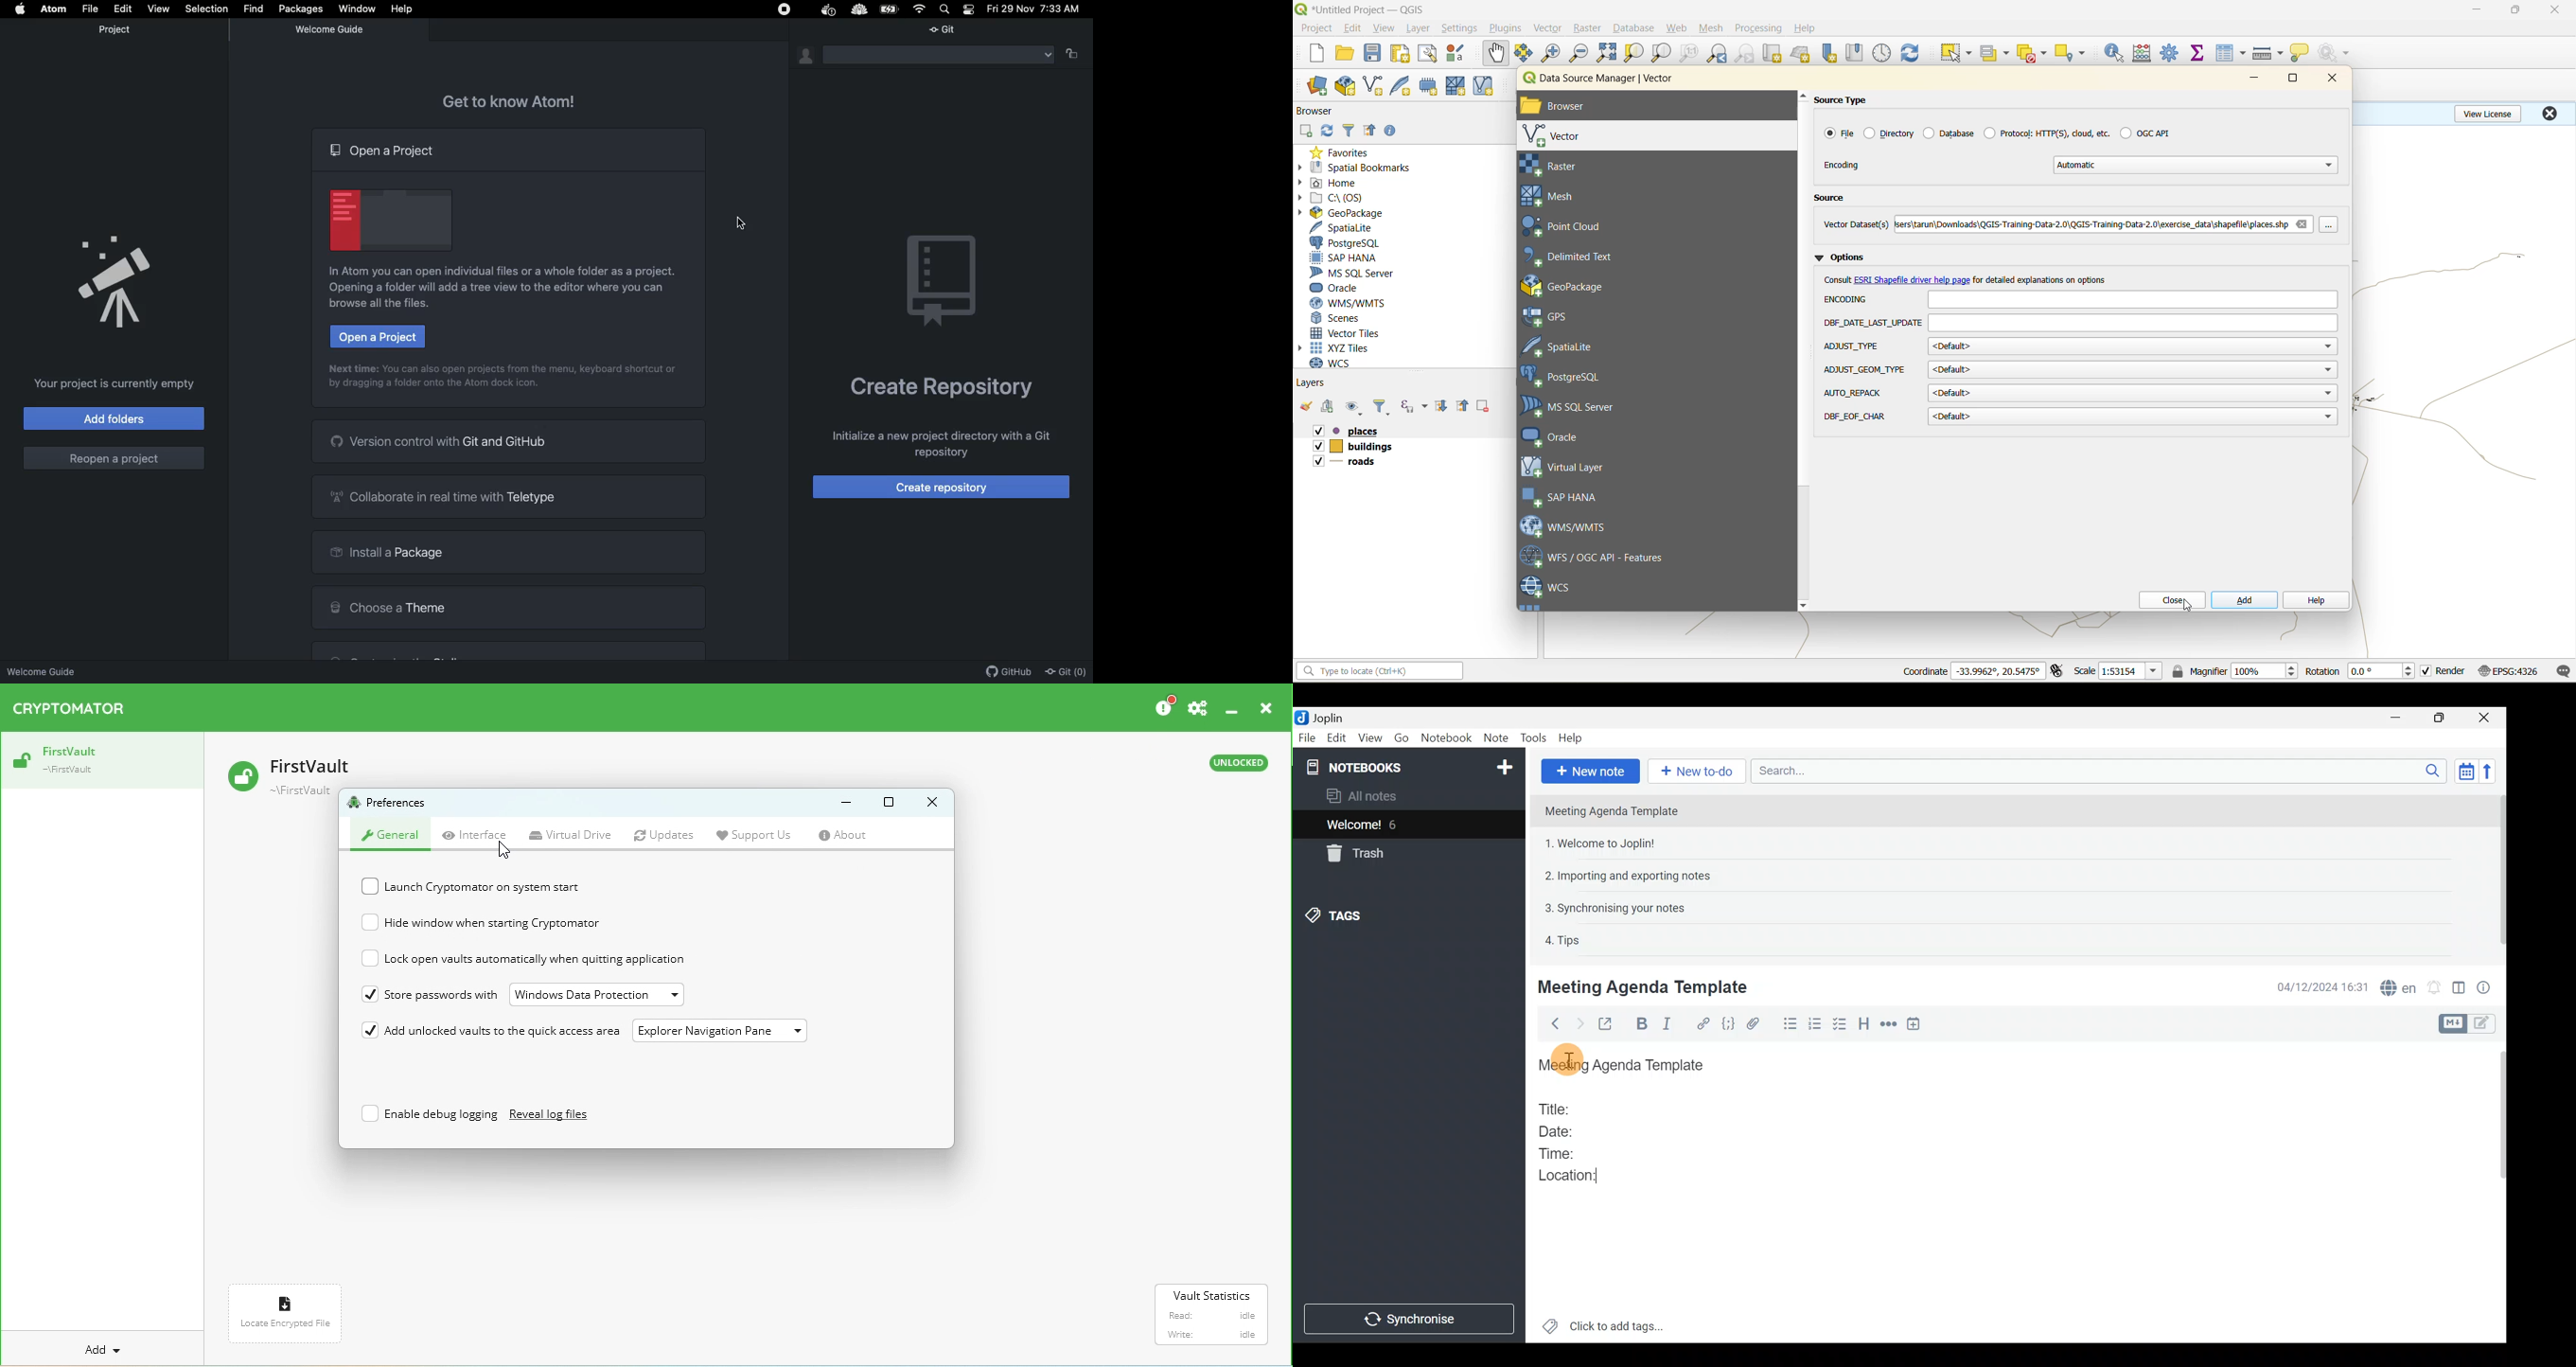  What do you see at coordinates (1717, 54) in the screenshot?
I see `zoom last` at bounding box center [1717, 54].